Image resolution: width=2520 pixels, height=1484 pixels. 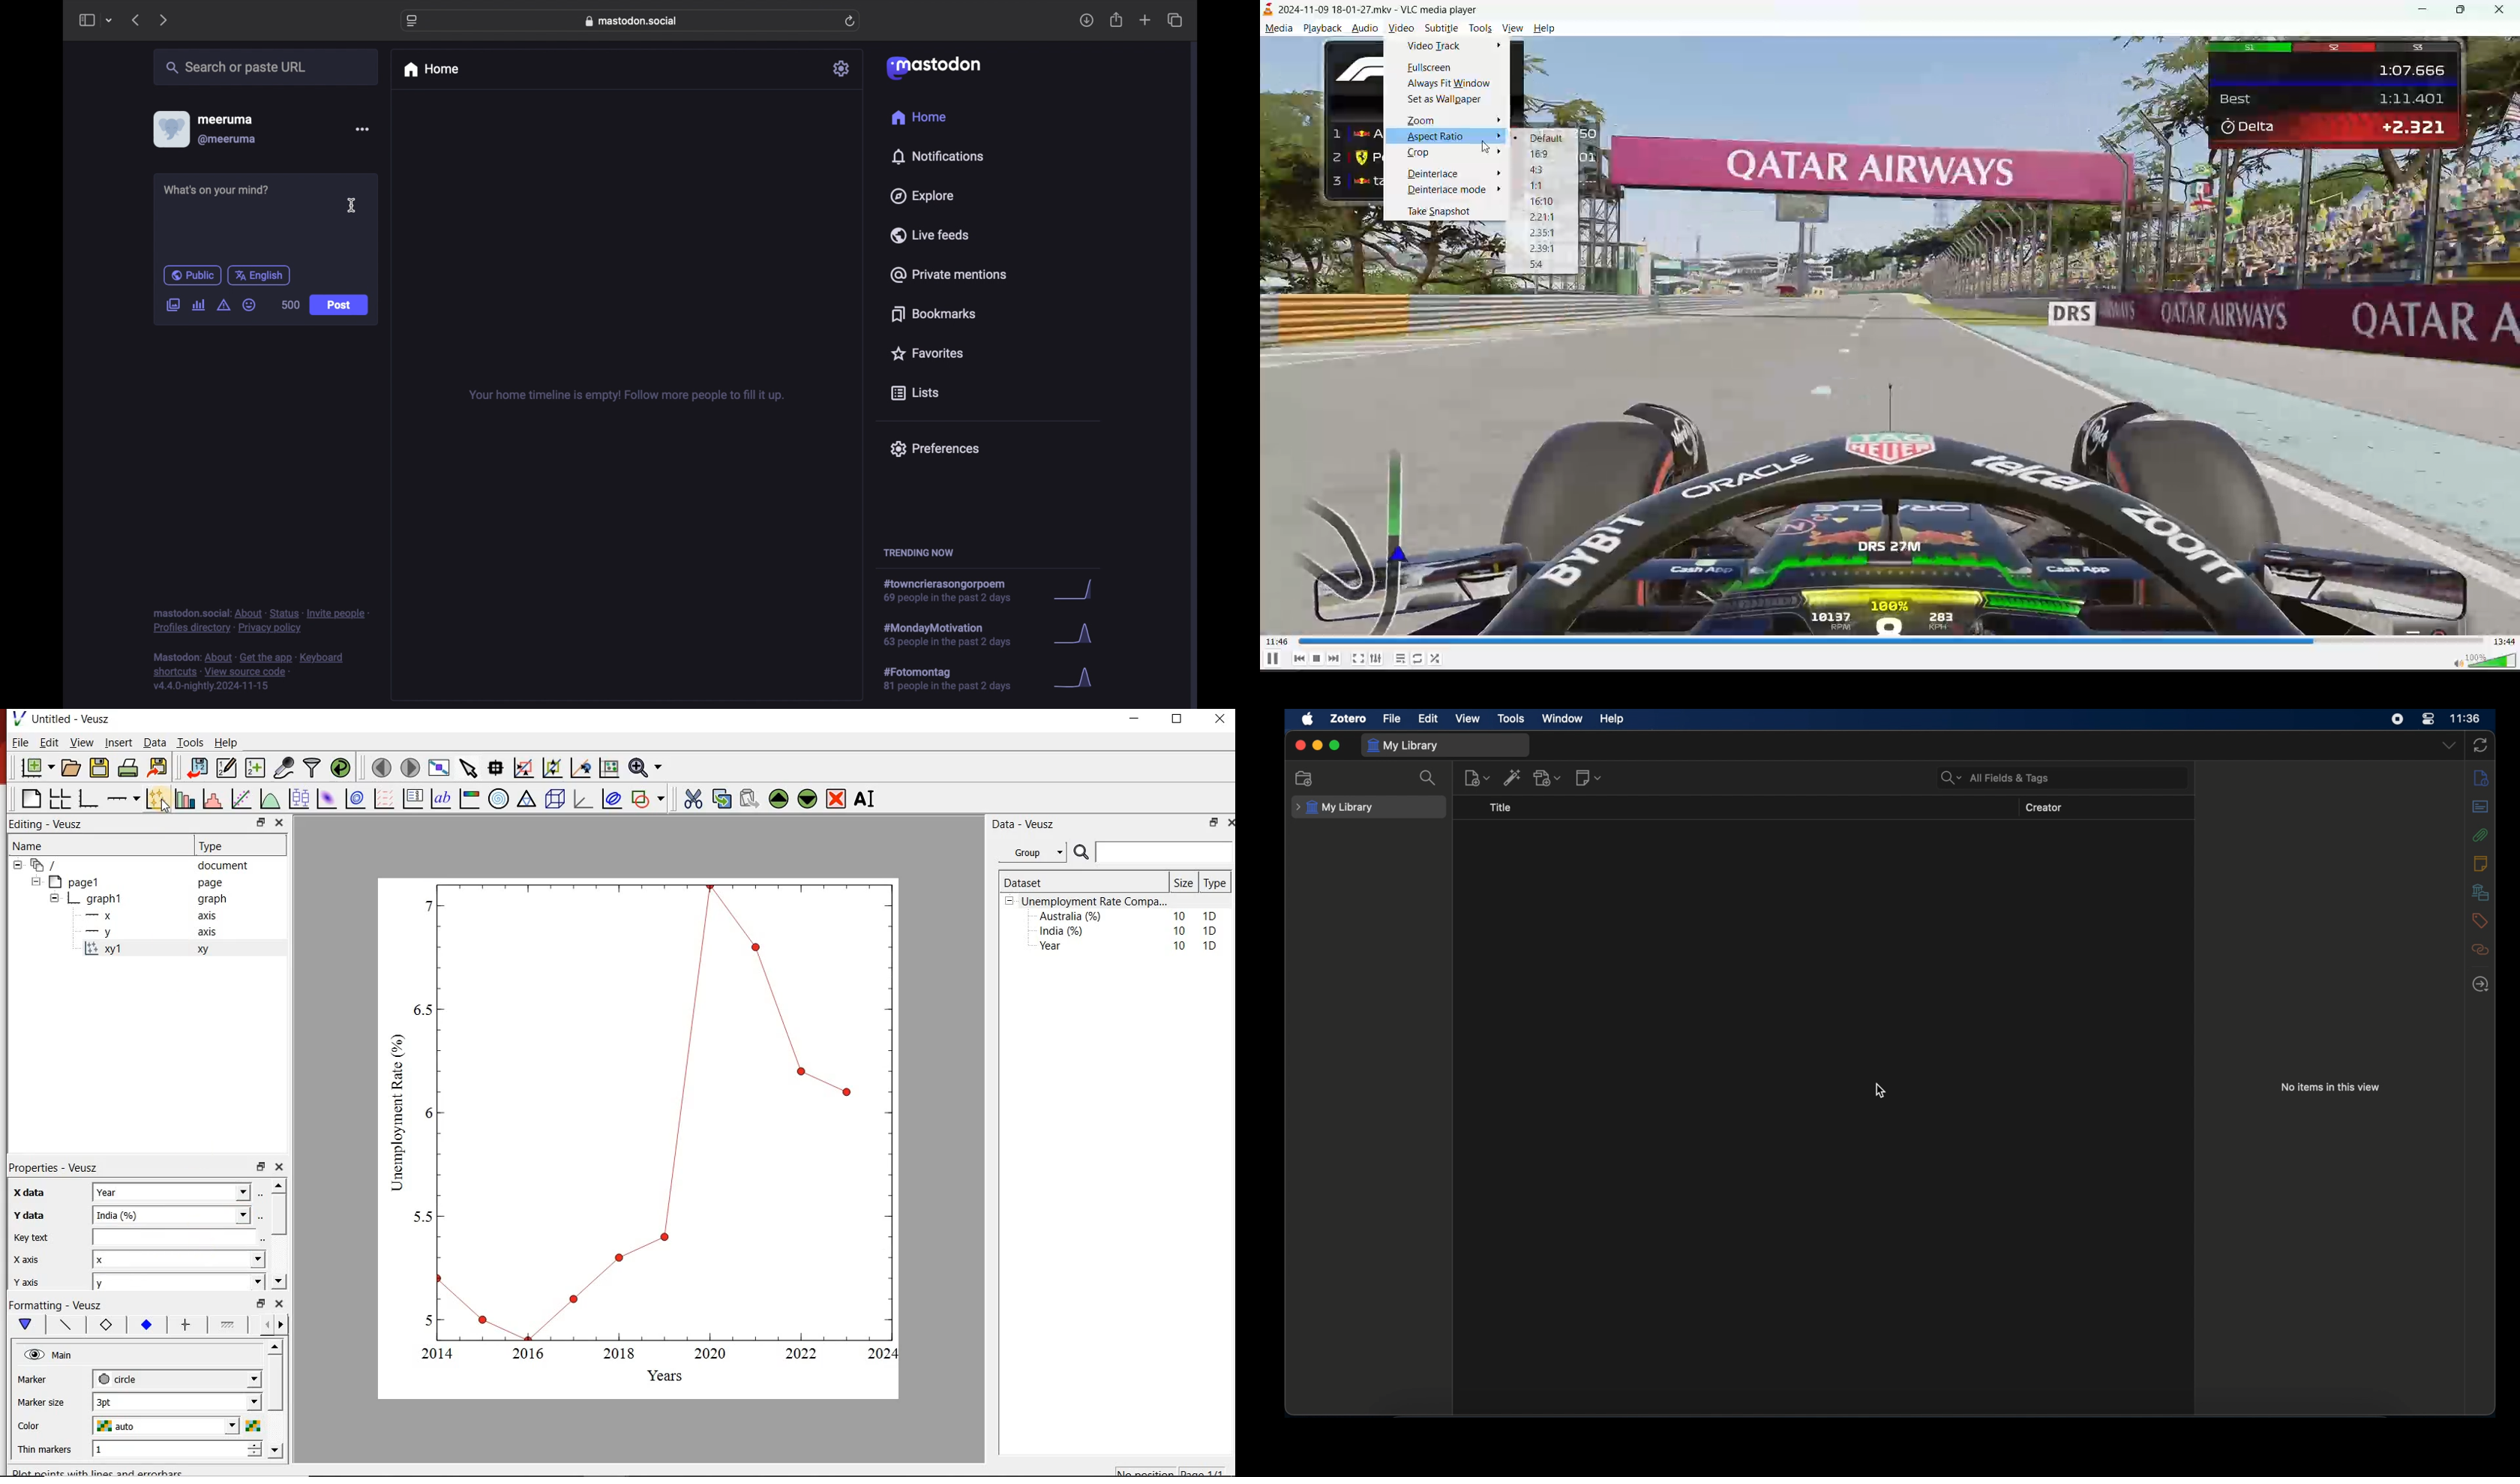 What do you see at coordinates (2482, 778) in the screenshot?
I see `info` at bounding box center [2482, 778].